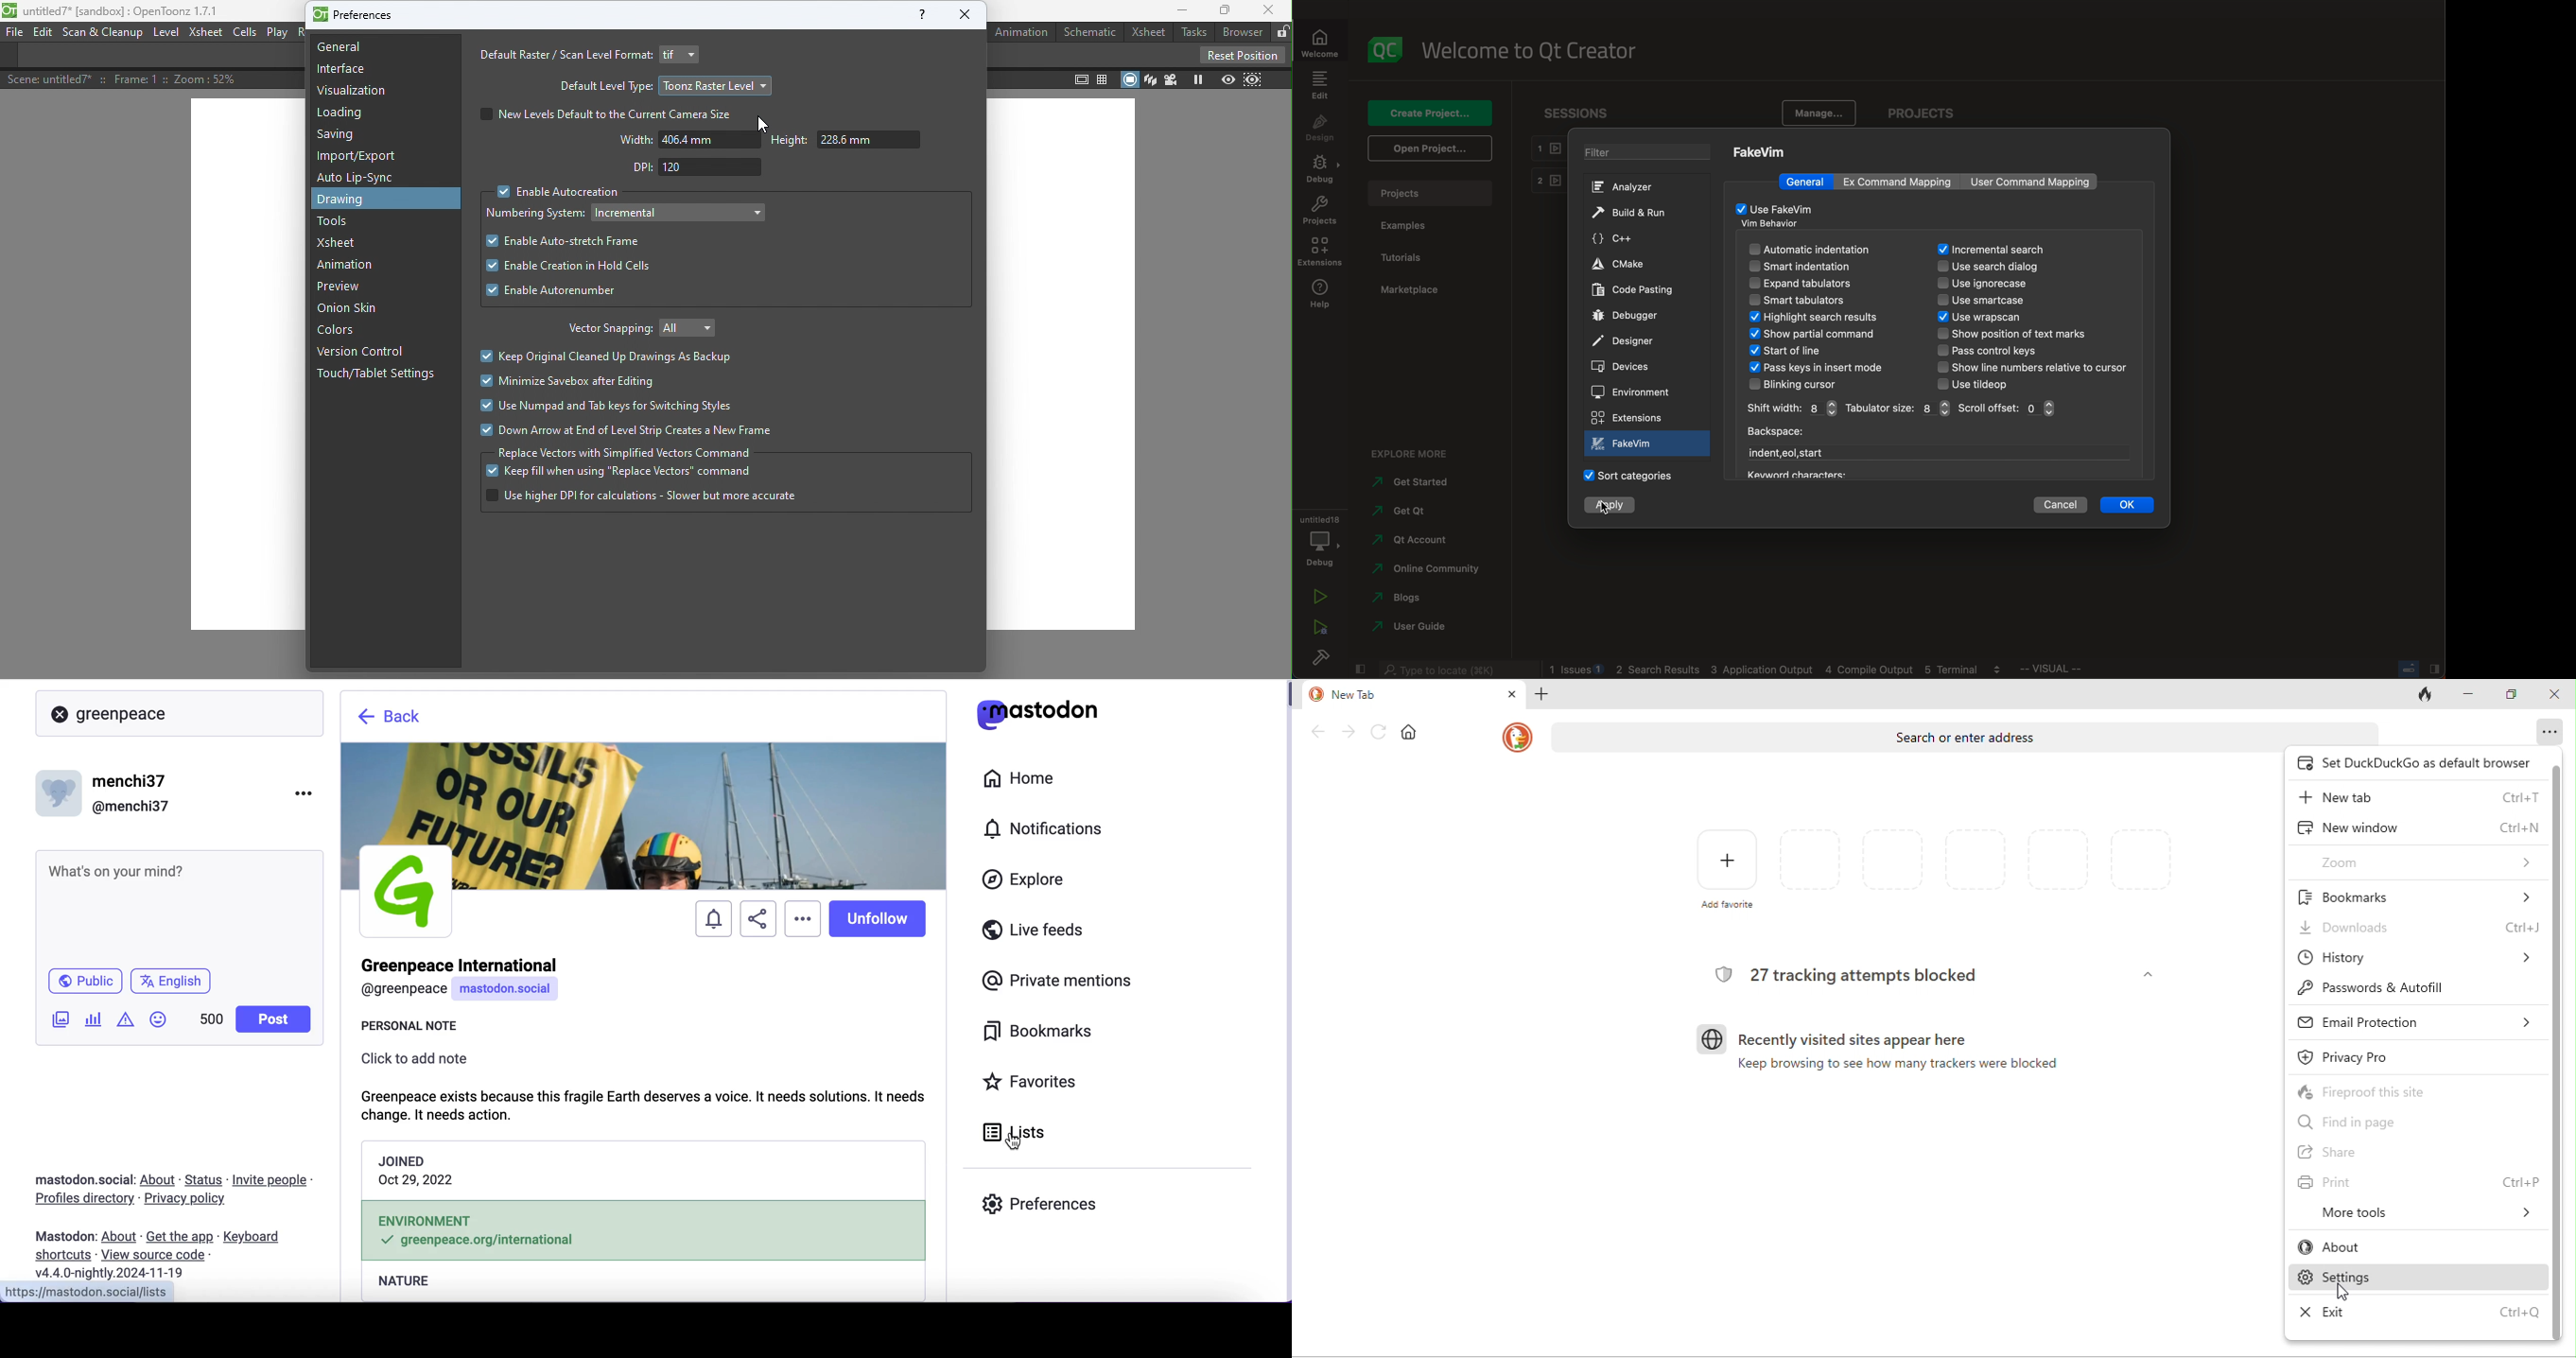 This screenshot has width=2576, height=1372. What do you see at coordinates (1649, 443) in the screenshot?
I see `fake vim` at bounding box center [1649, 443].